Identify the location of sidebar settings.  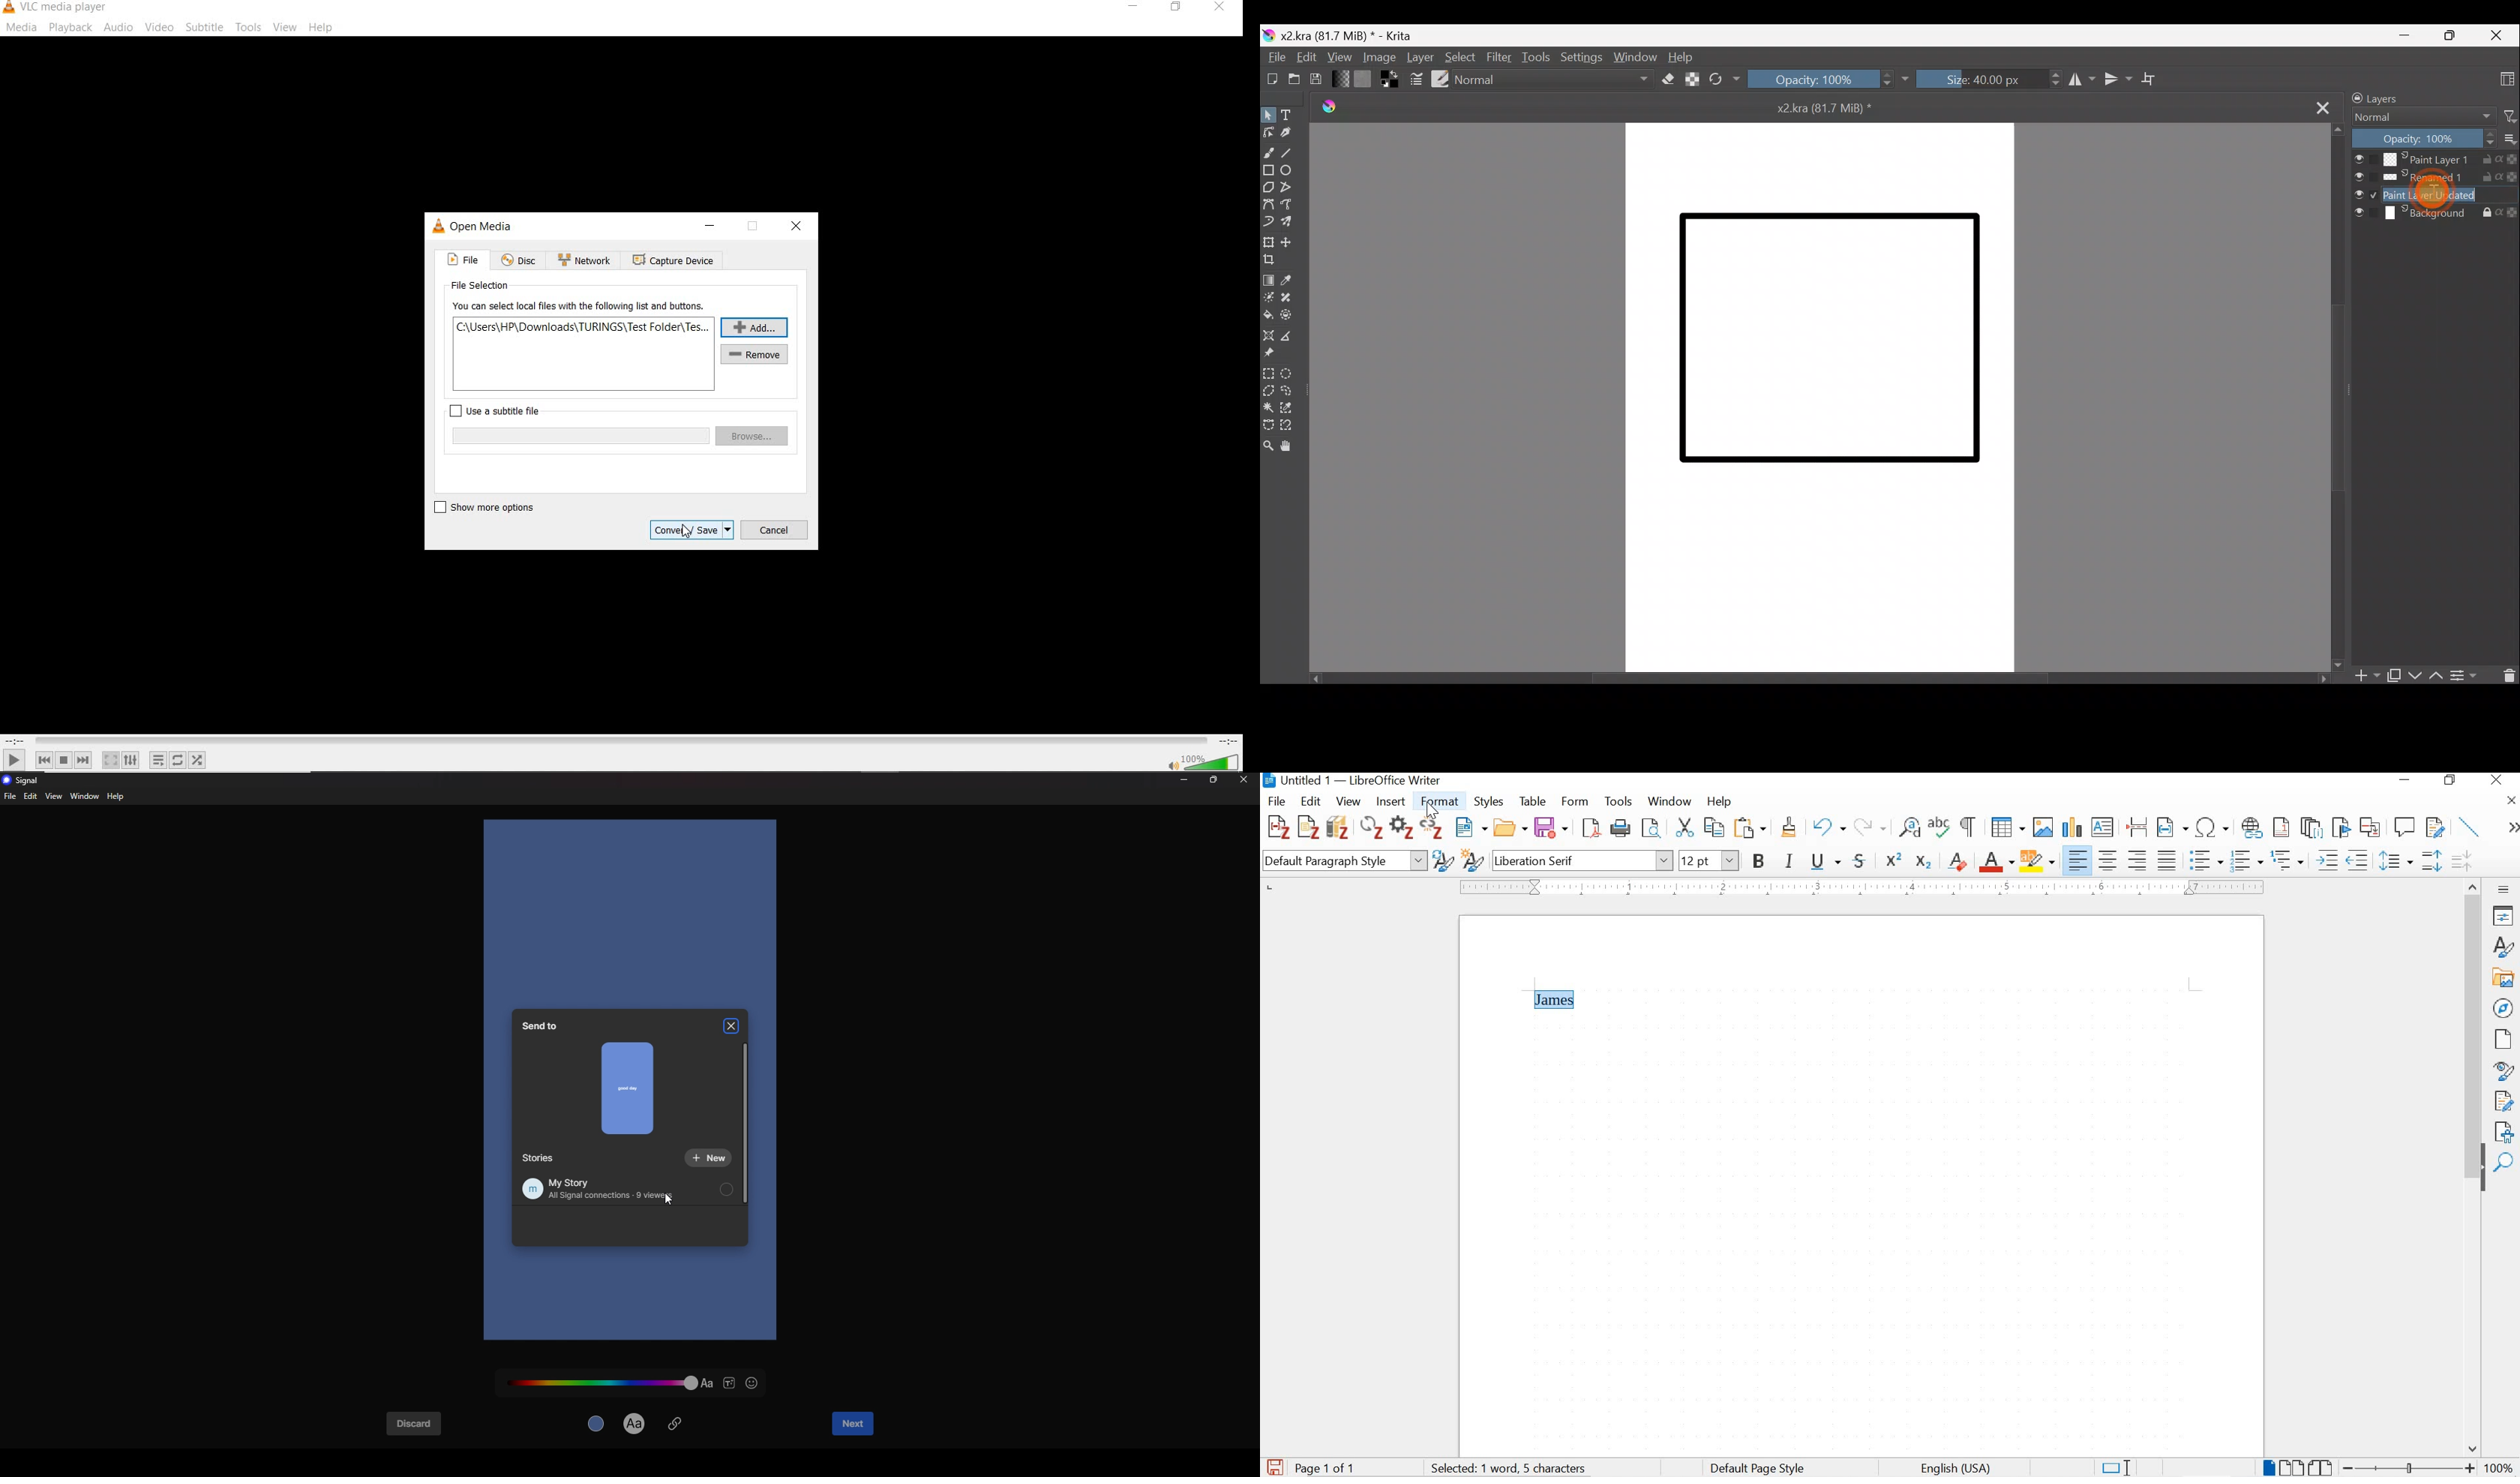
(2504, 889).